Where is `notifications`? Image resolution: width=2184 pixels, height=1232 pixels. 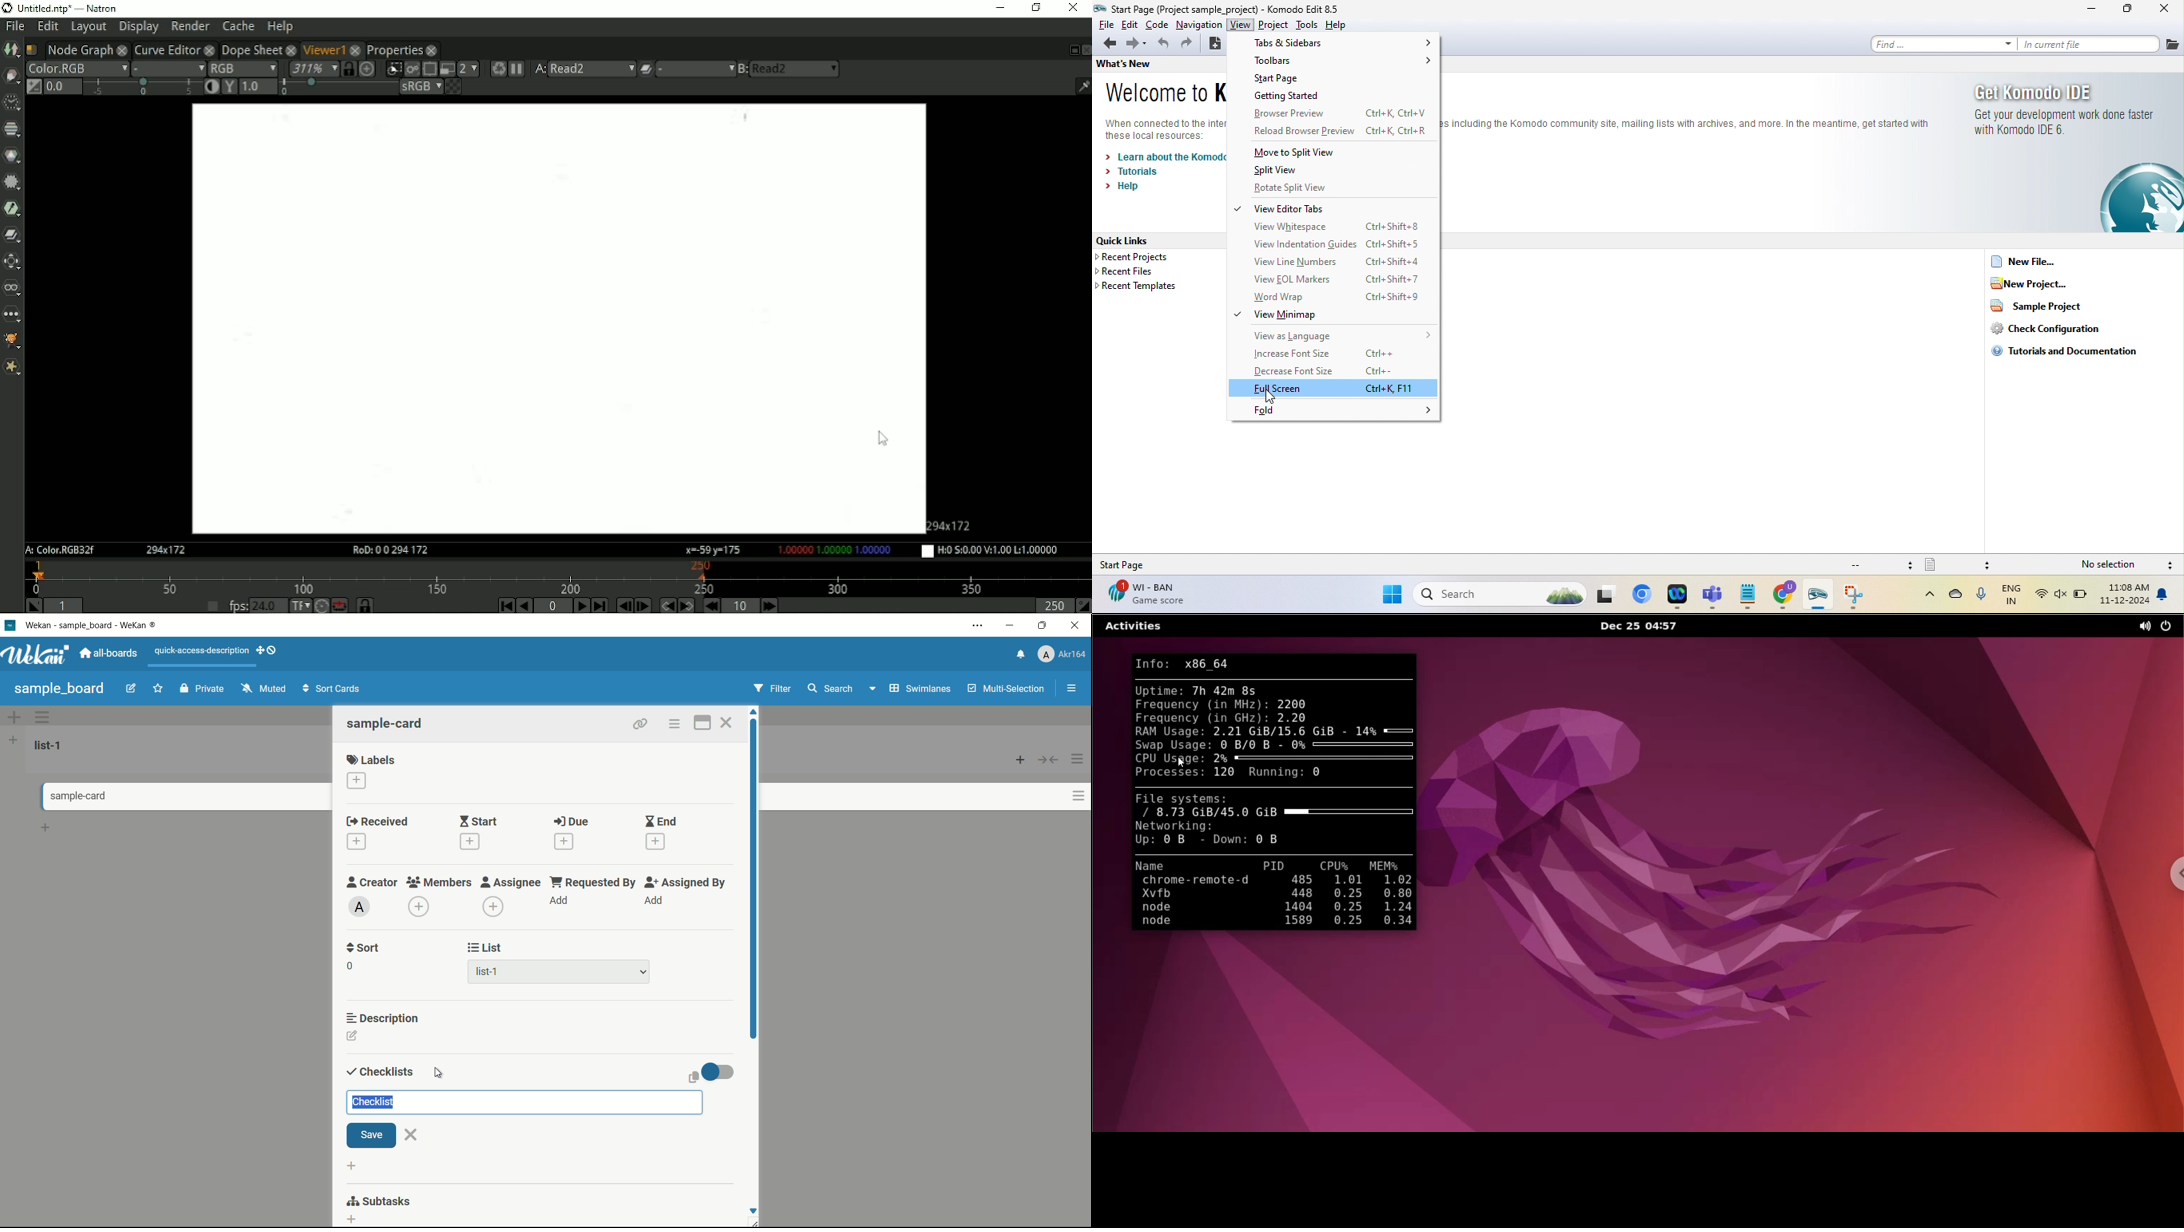 notifications is located at coordinates (1019, 653).